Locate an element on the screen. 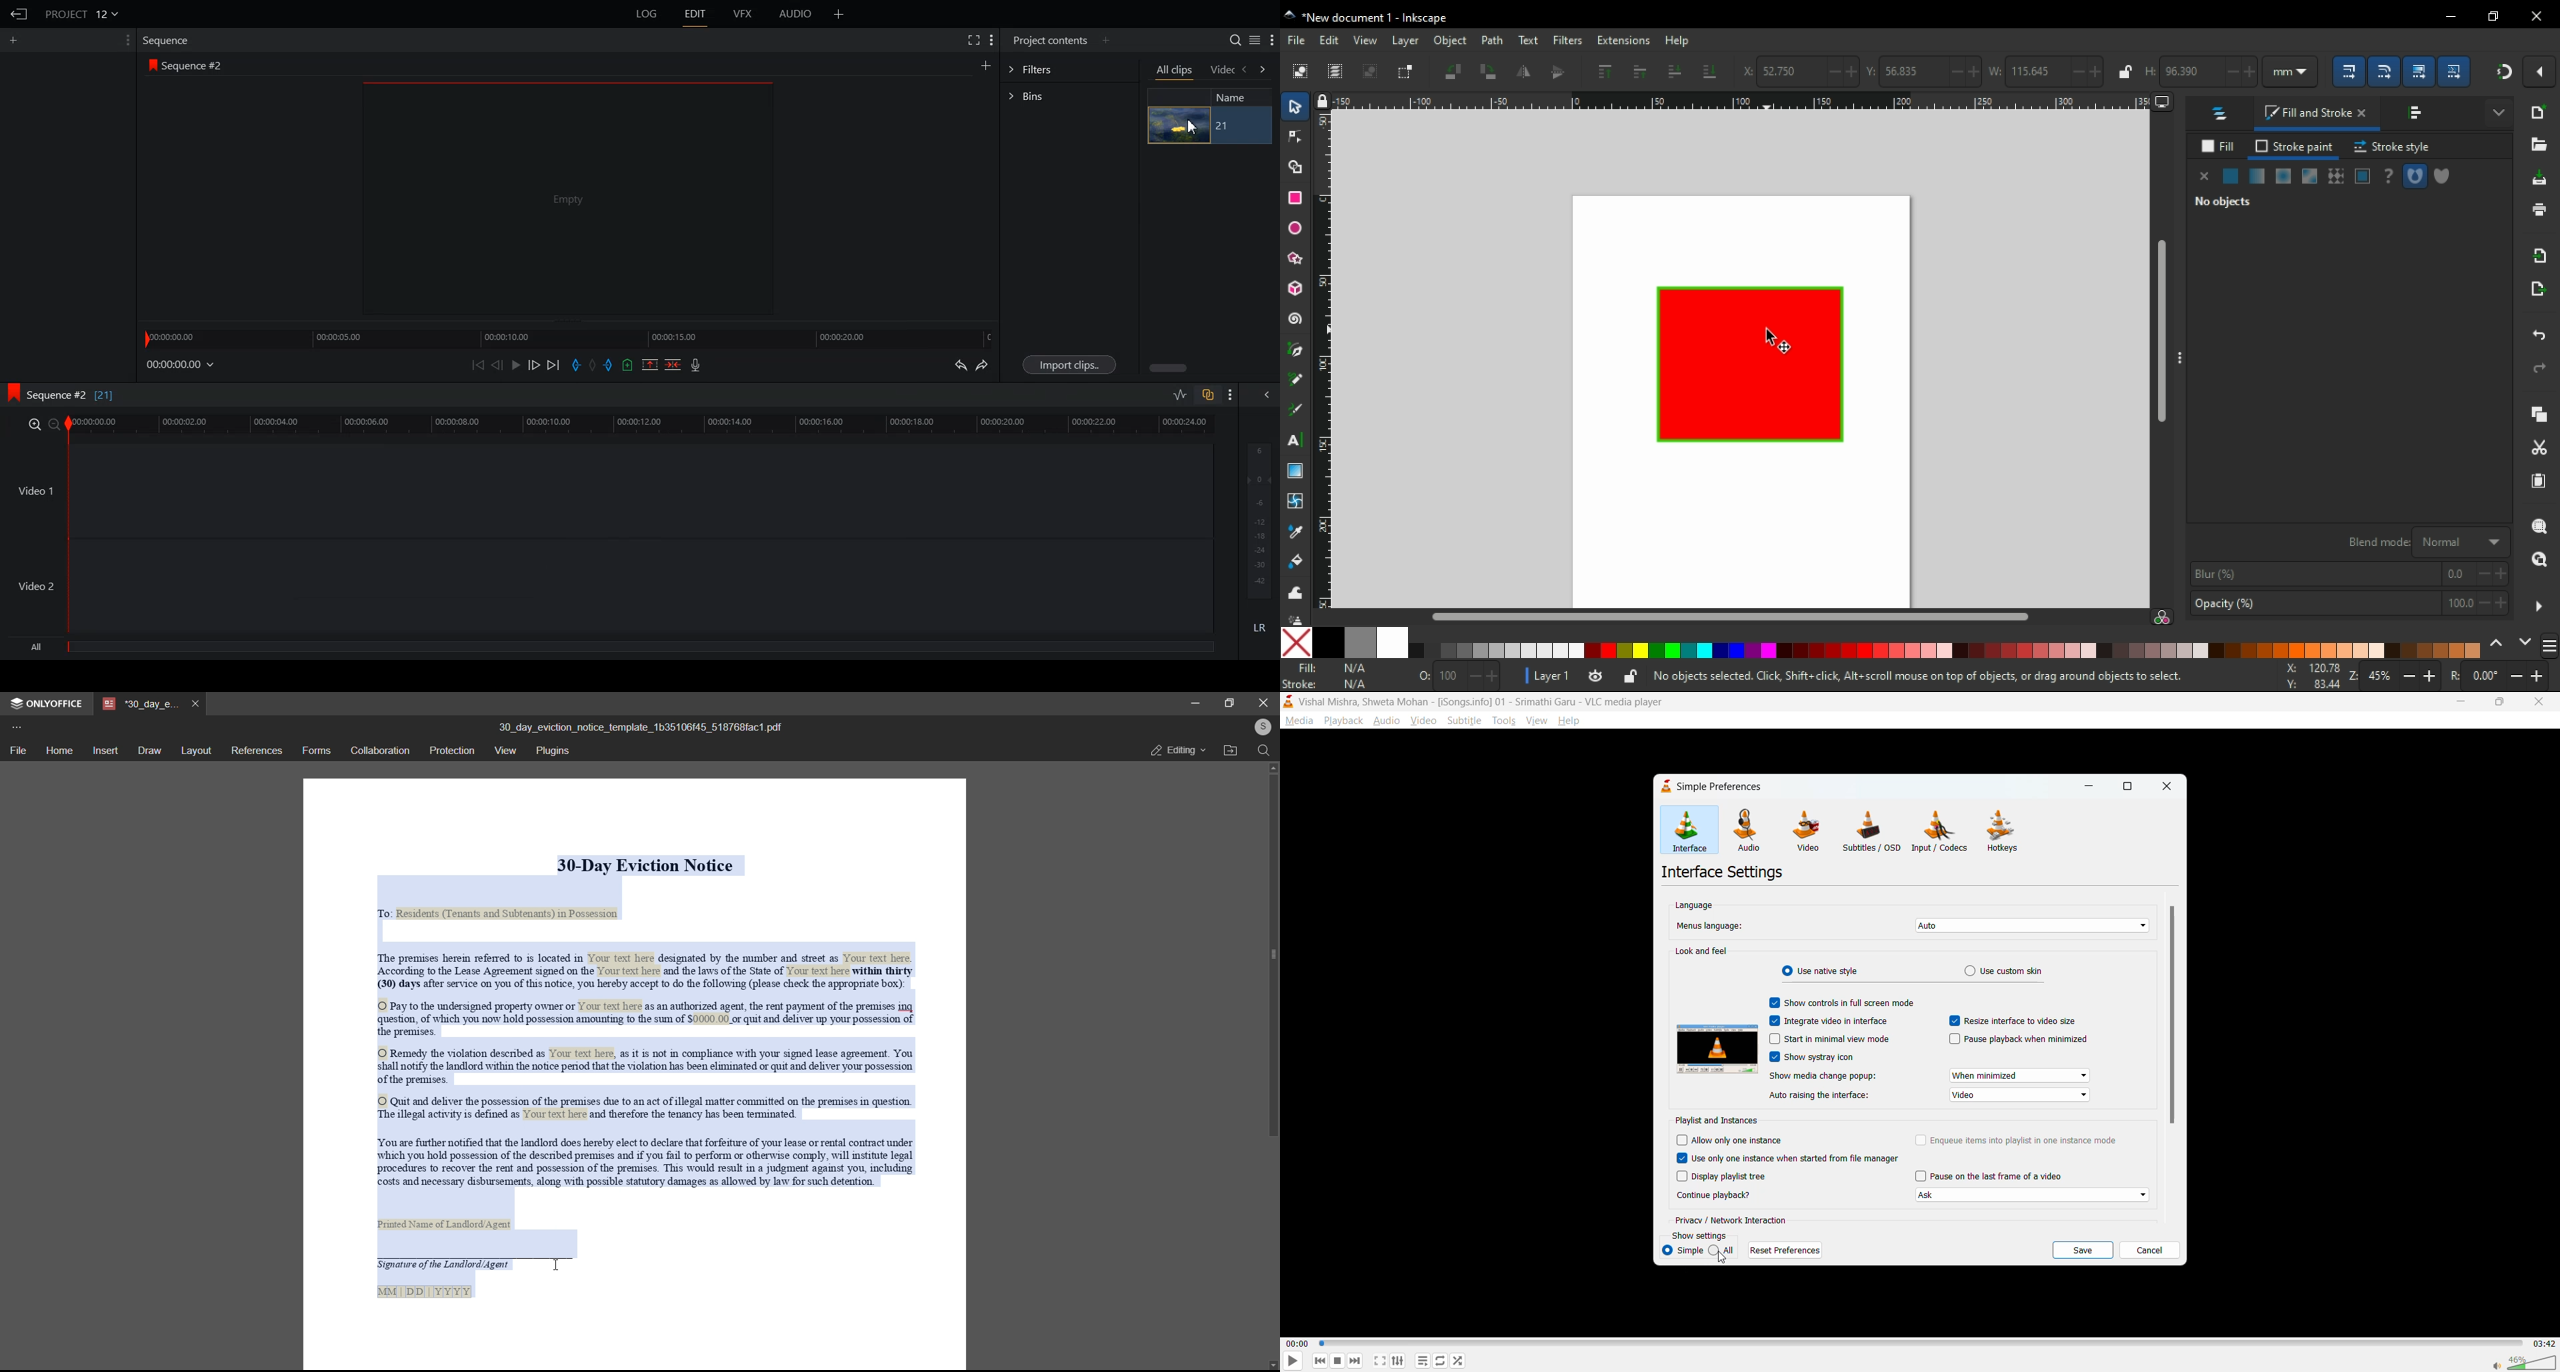 This screenshot has height=1372, width=2576. blend mode is located at coordinates (2376, 542).